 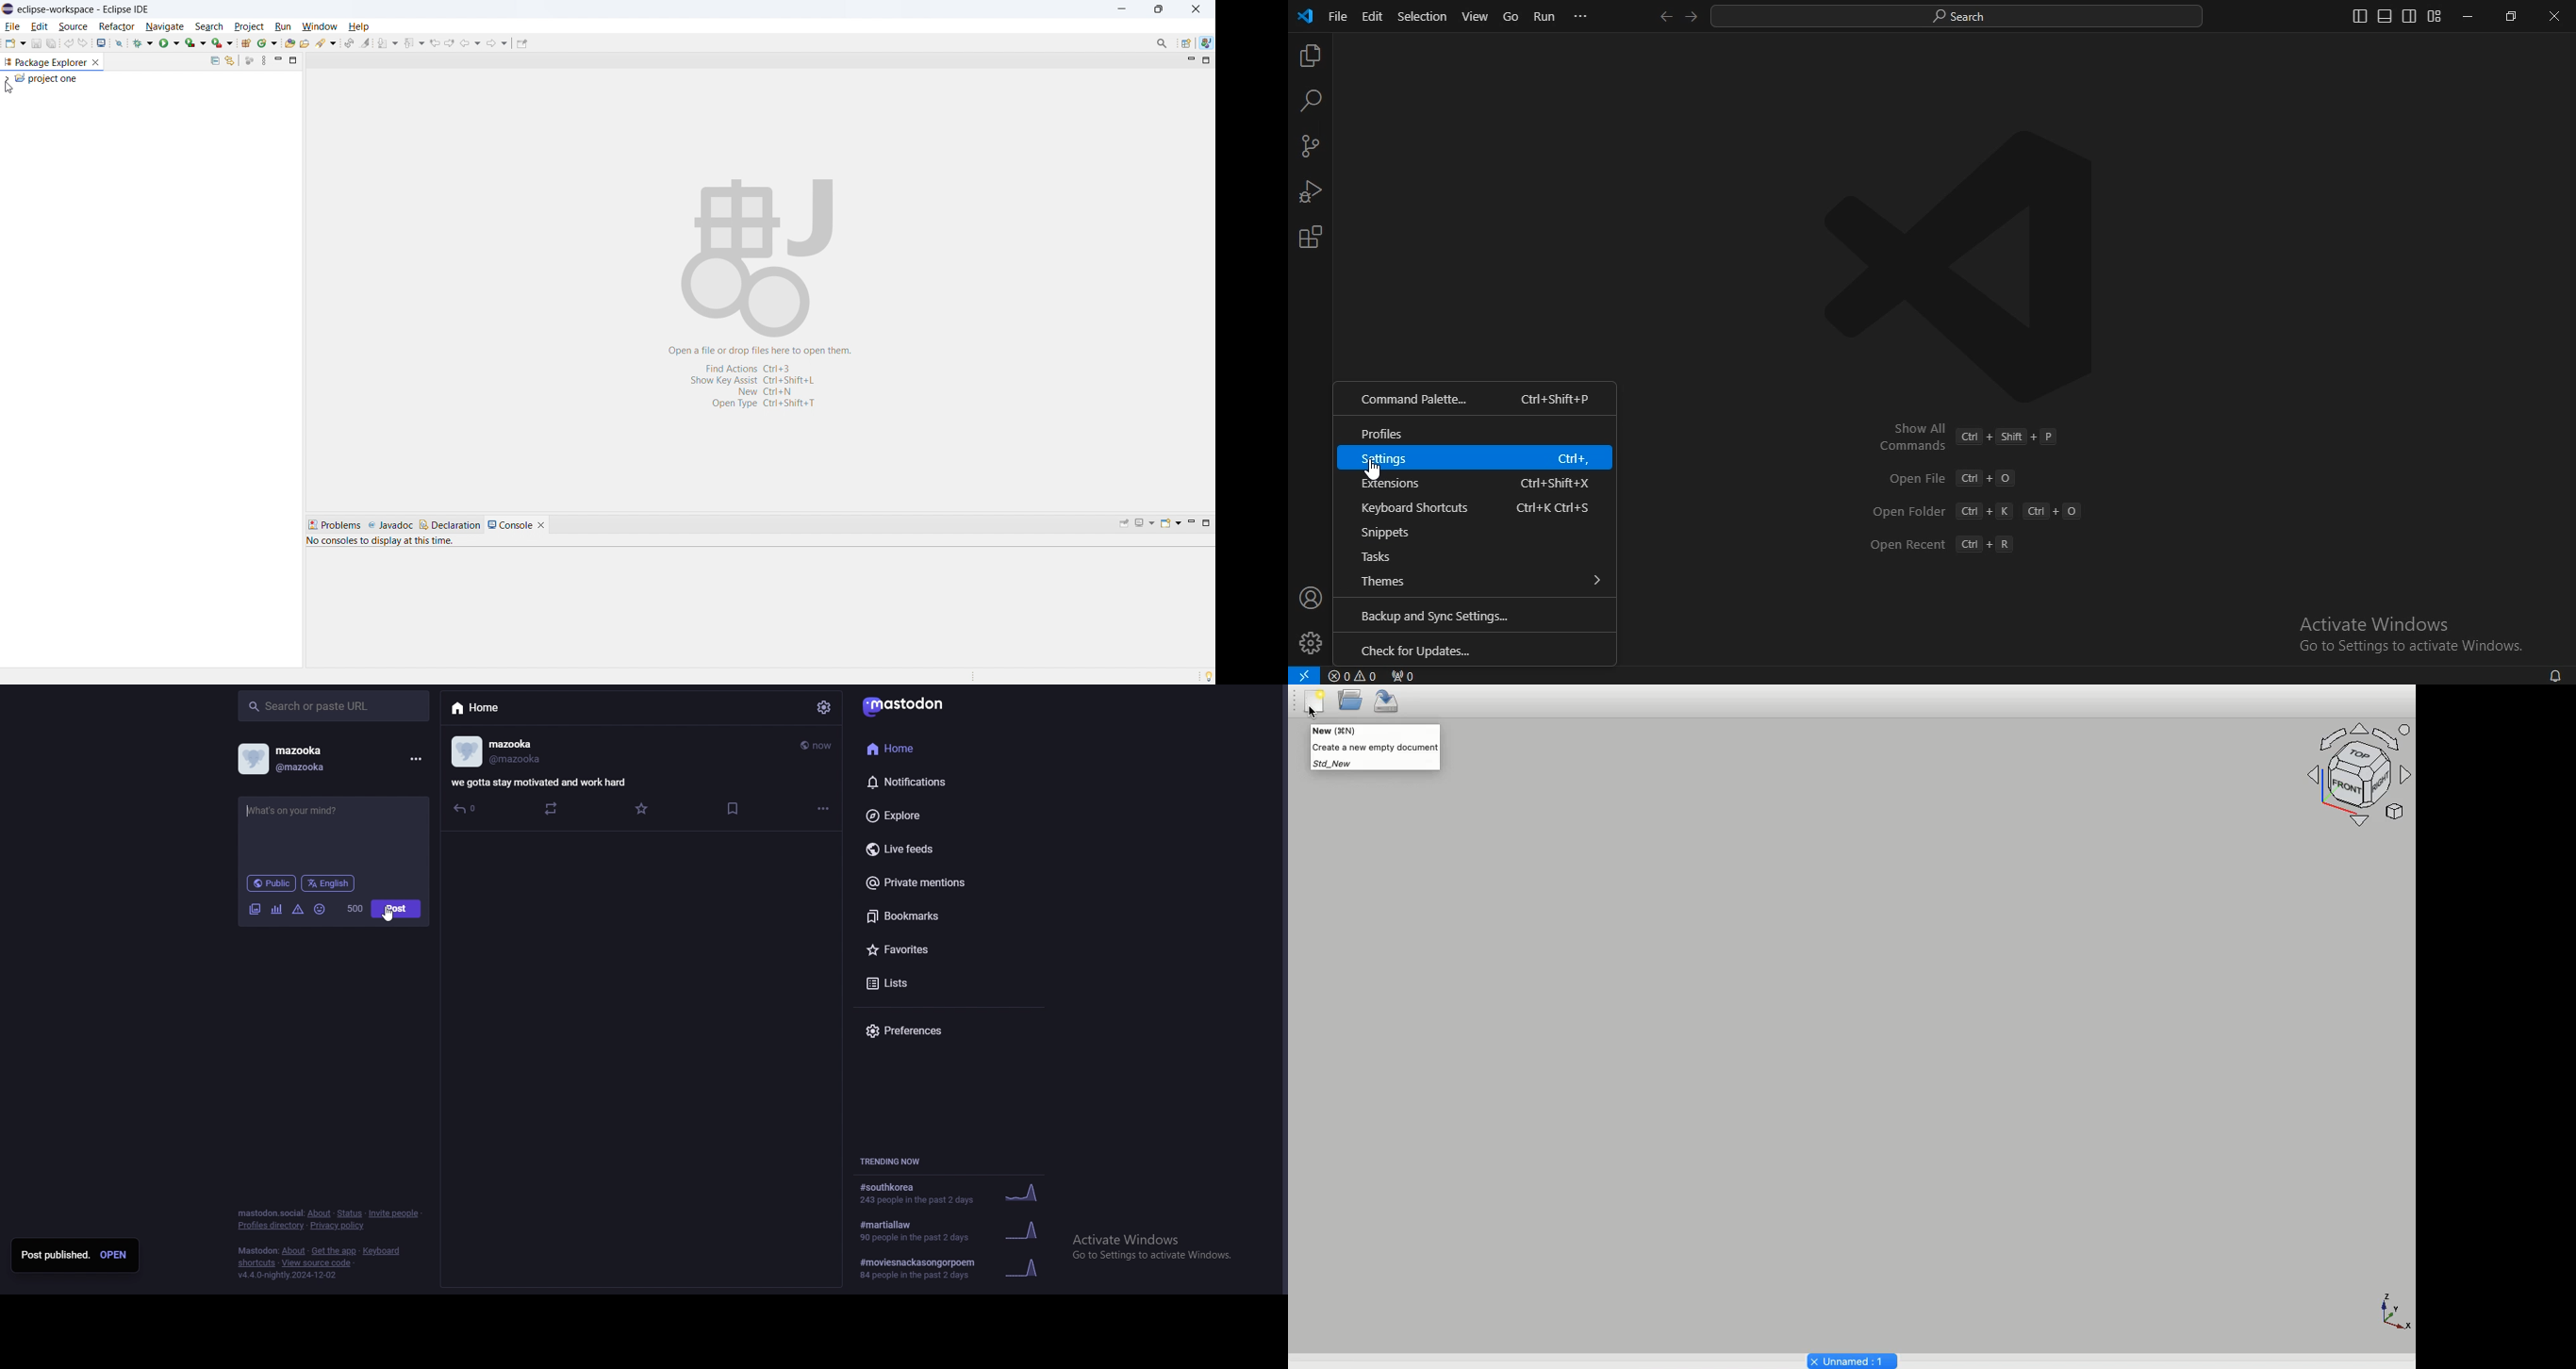 What do you see at coordinates (98, 62) in the screenshot?
I see `close` at bounding box center [98, 62].